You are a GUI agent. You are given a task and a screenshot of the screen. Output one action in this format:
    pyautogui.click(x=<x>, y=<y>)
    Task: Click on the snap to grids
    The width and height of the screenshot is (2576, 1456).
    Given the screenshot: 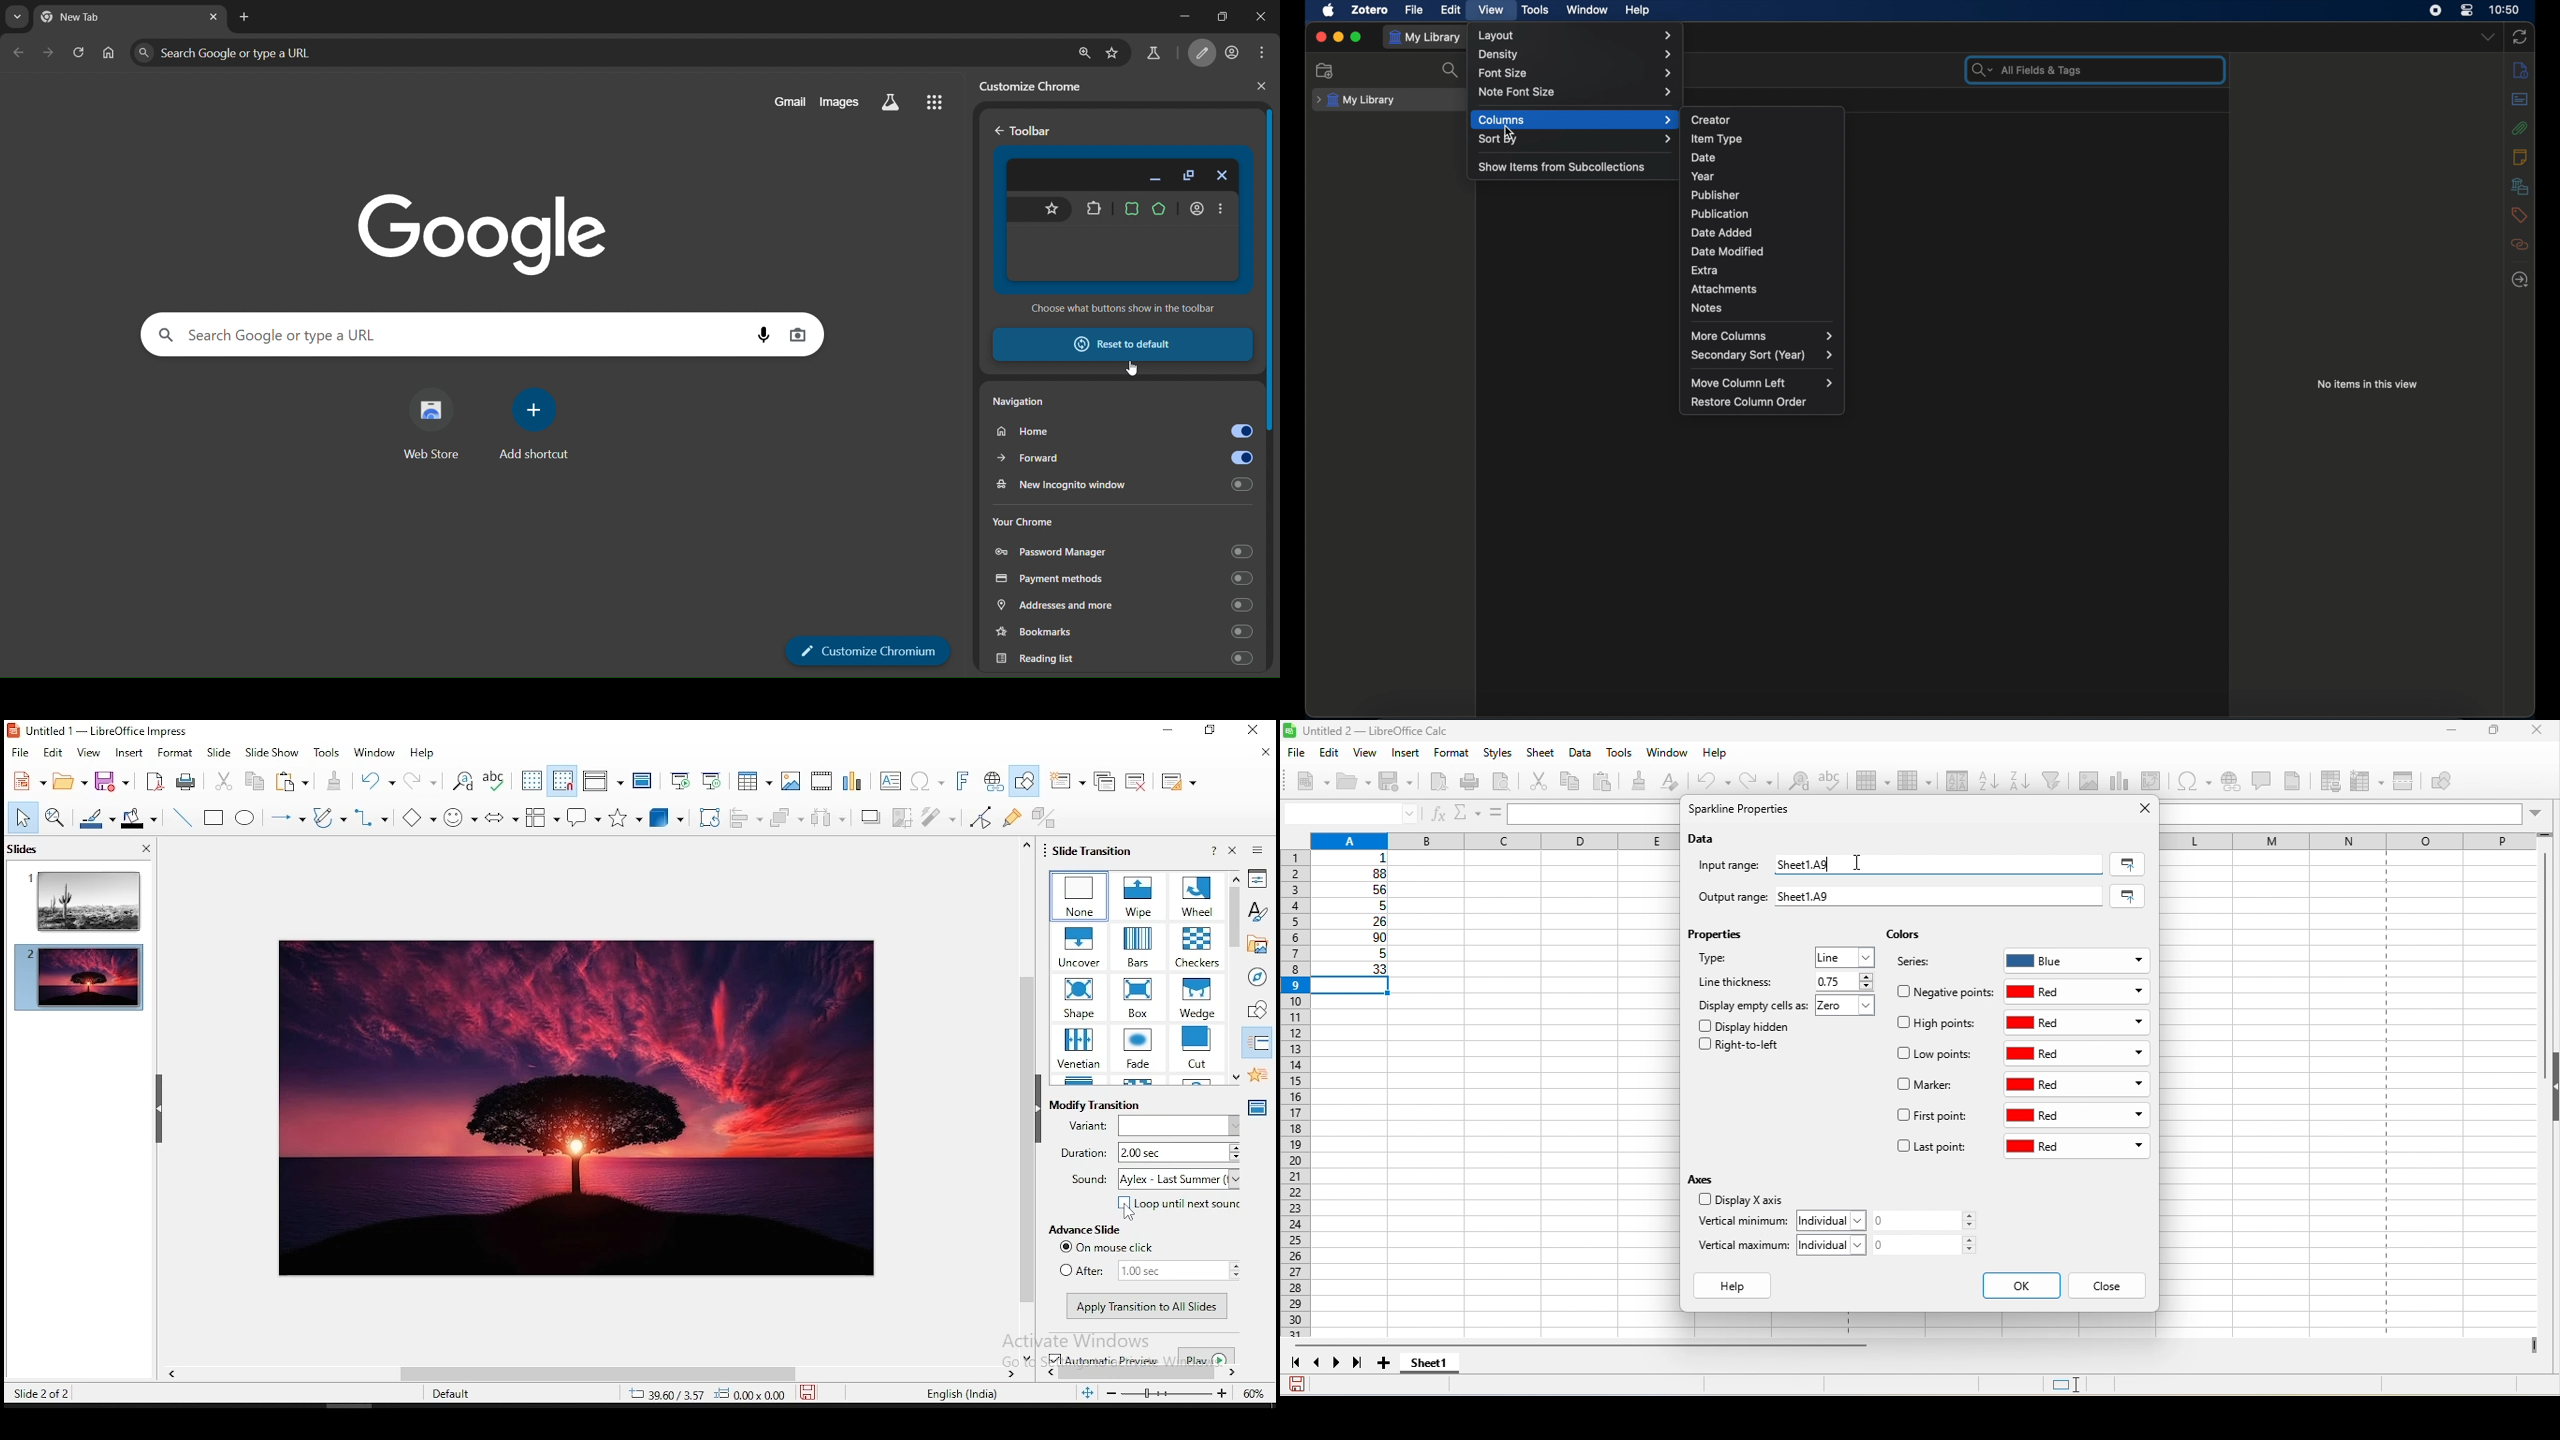 What is the action you would take?
    pyautogui.click(x=563, y=782)
    